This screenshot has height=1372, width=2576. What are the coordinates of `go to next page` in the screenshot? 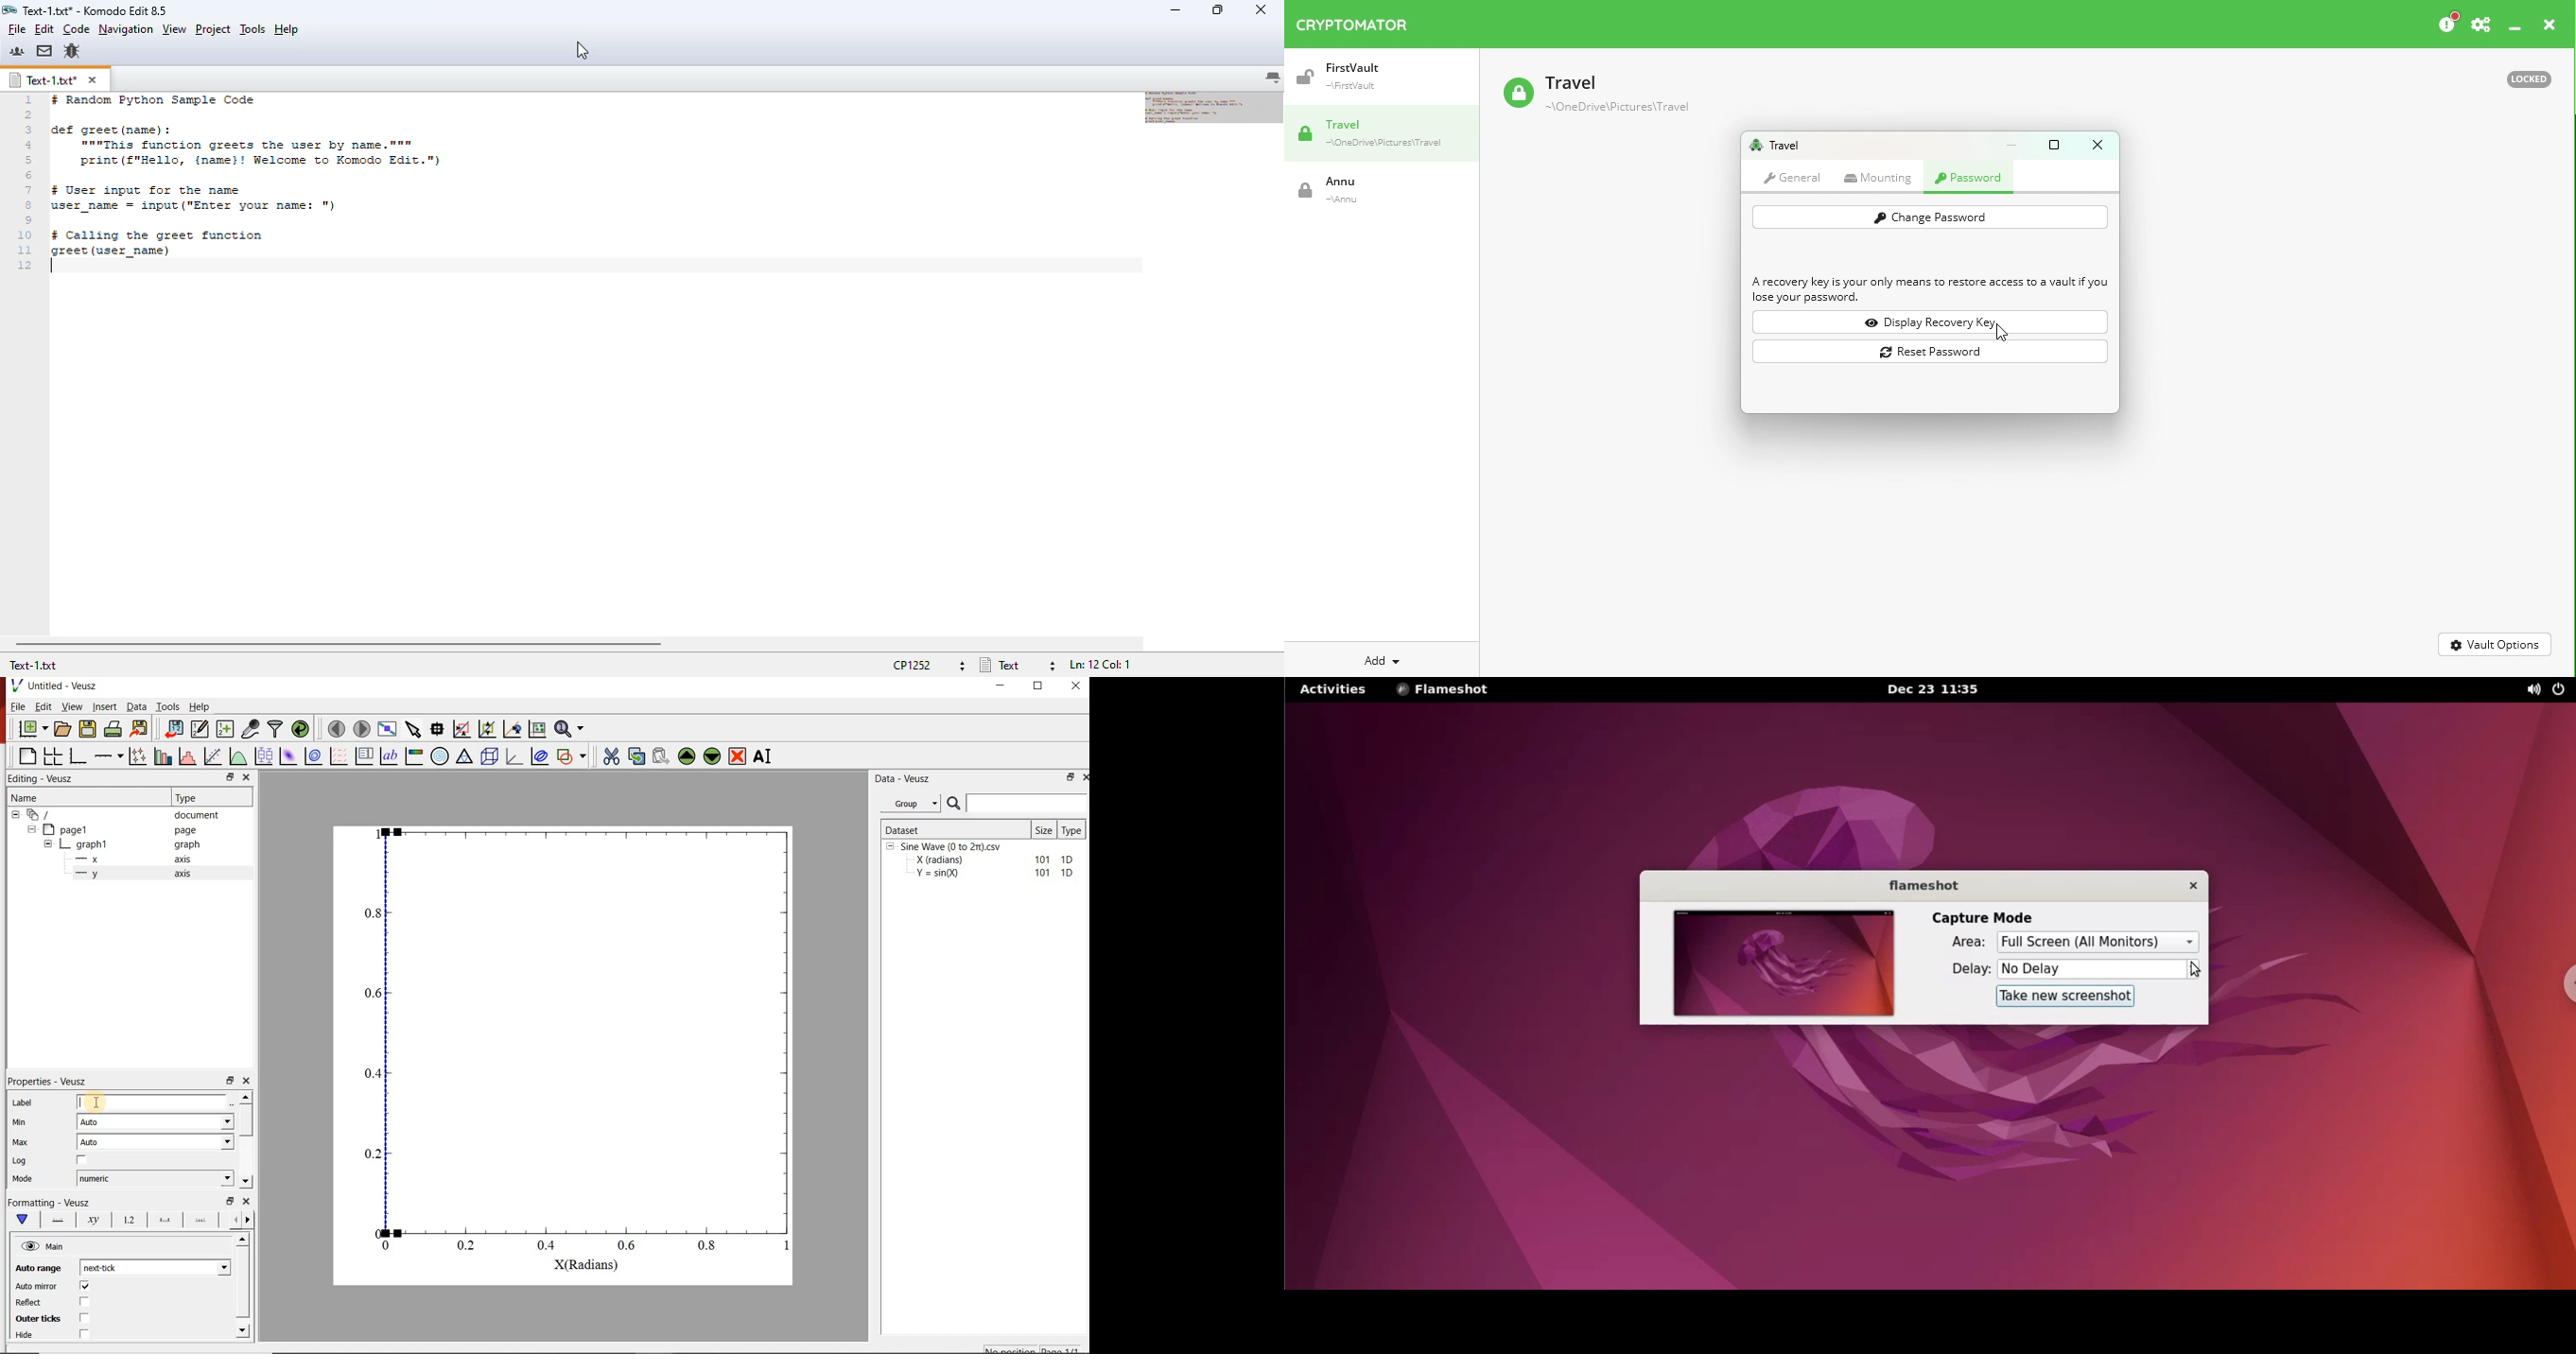 It's located at (362, 728).